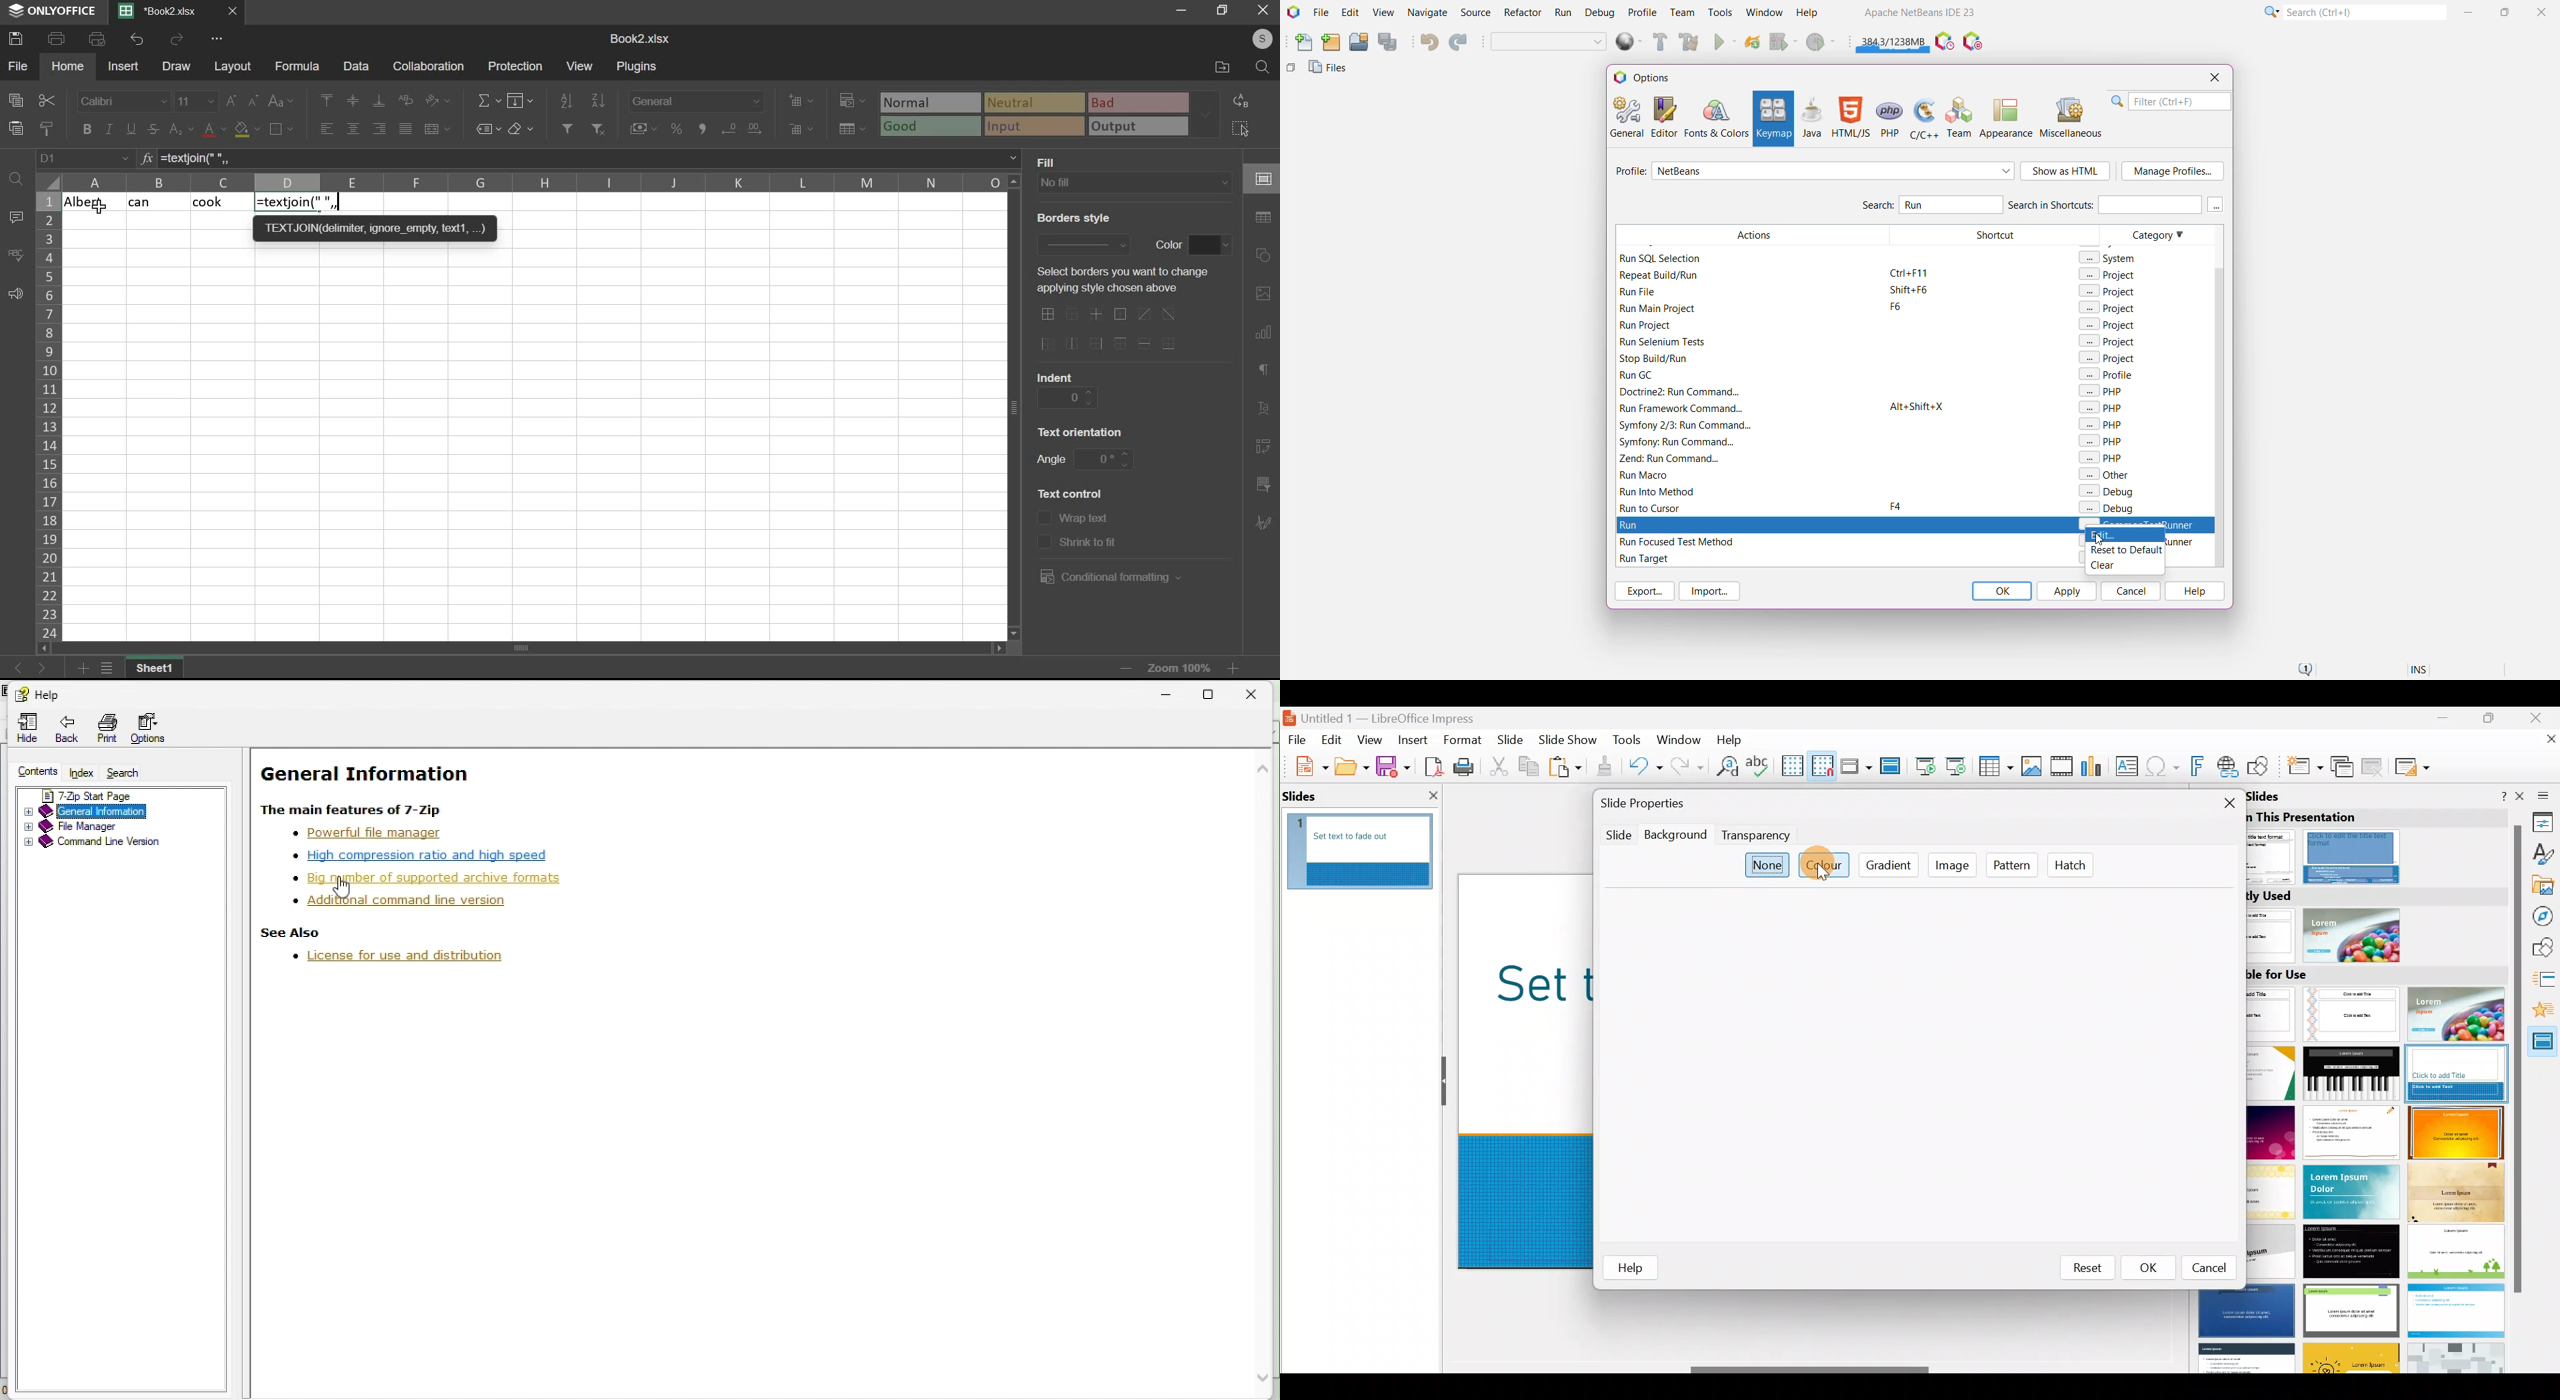 The width and height of the screenshot is (2576, 1400). What do you see at coordinates (1114, 330) in the screenshot?
I see `border options` at bounding box center [1114, 330].